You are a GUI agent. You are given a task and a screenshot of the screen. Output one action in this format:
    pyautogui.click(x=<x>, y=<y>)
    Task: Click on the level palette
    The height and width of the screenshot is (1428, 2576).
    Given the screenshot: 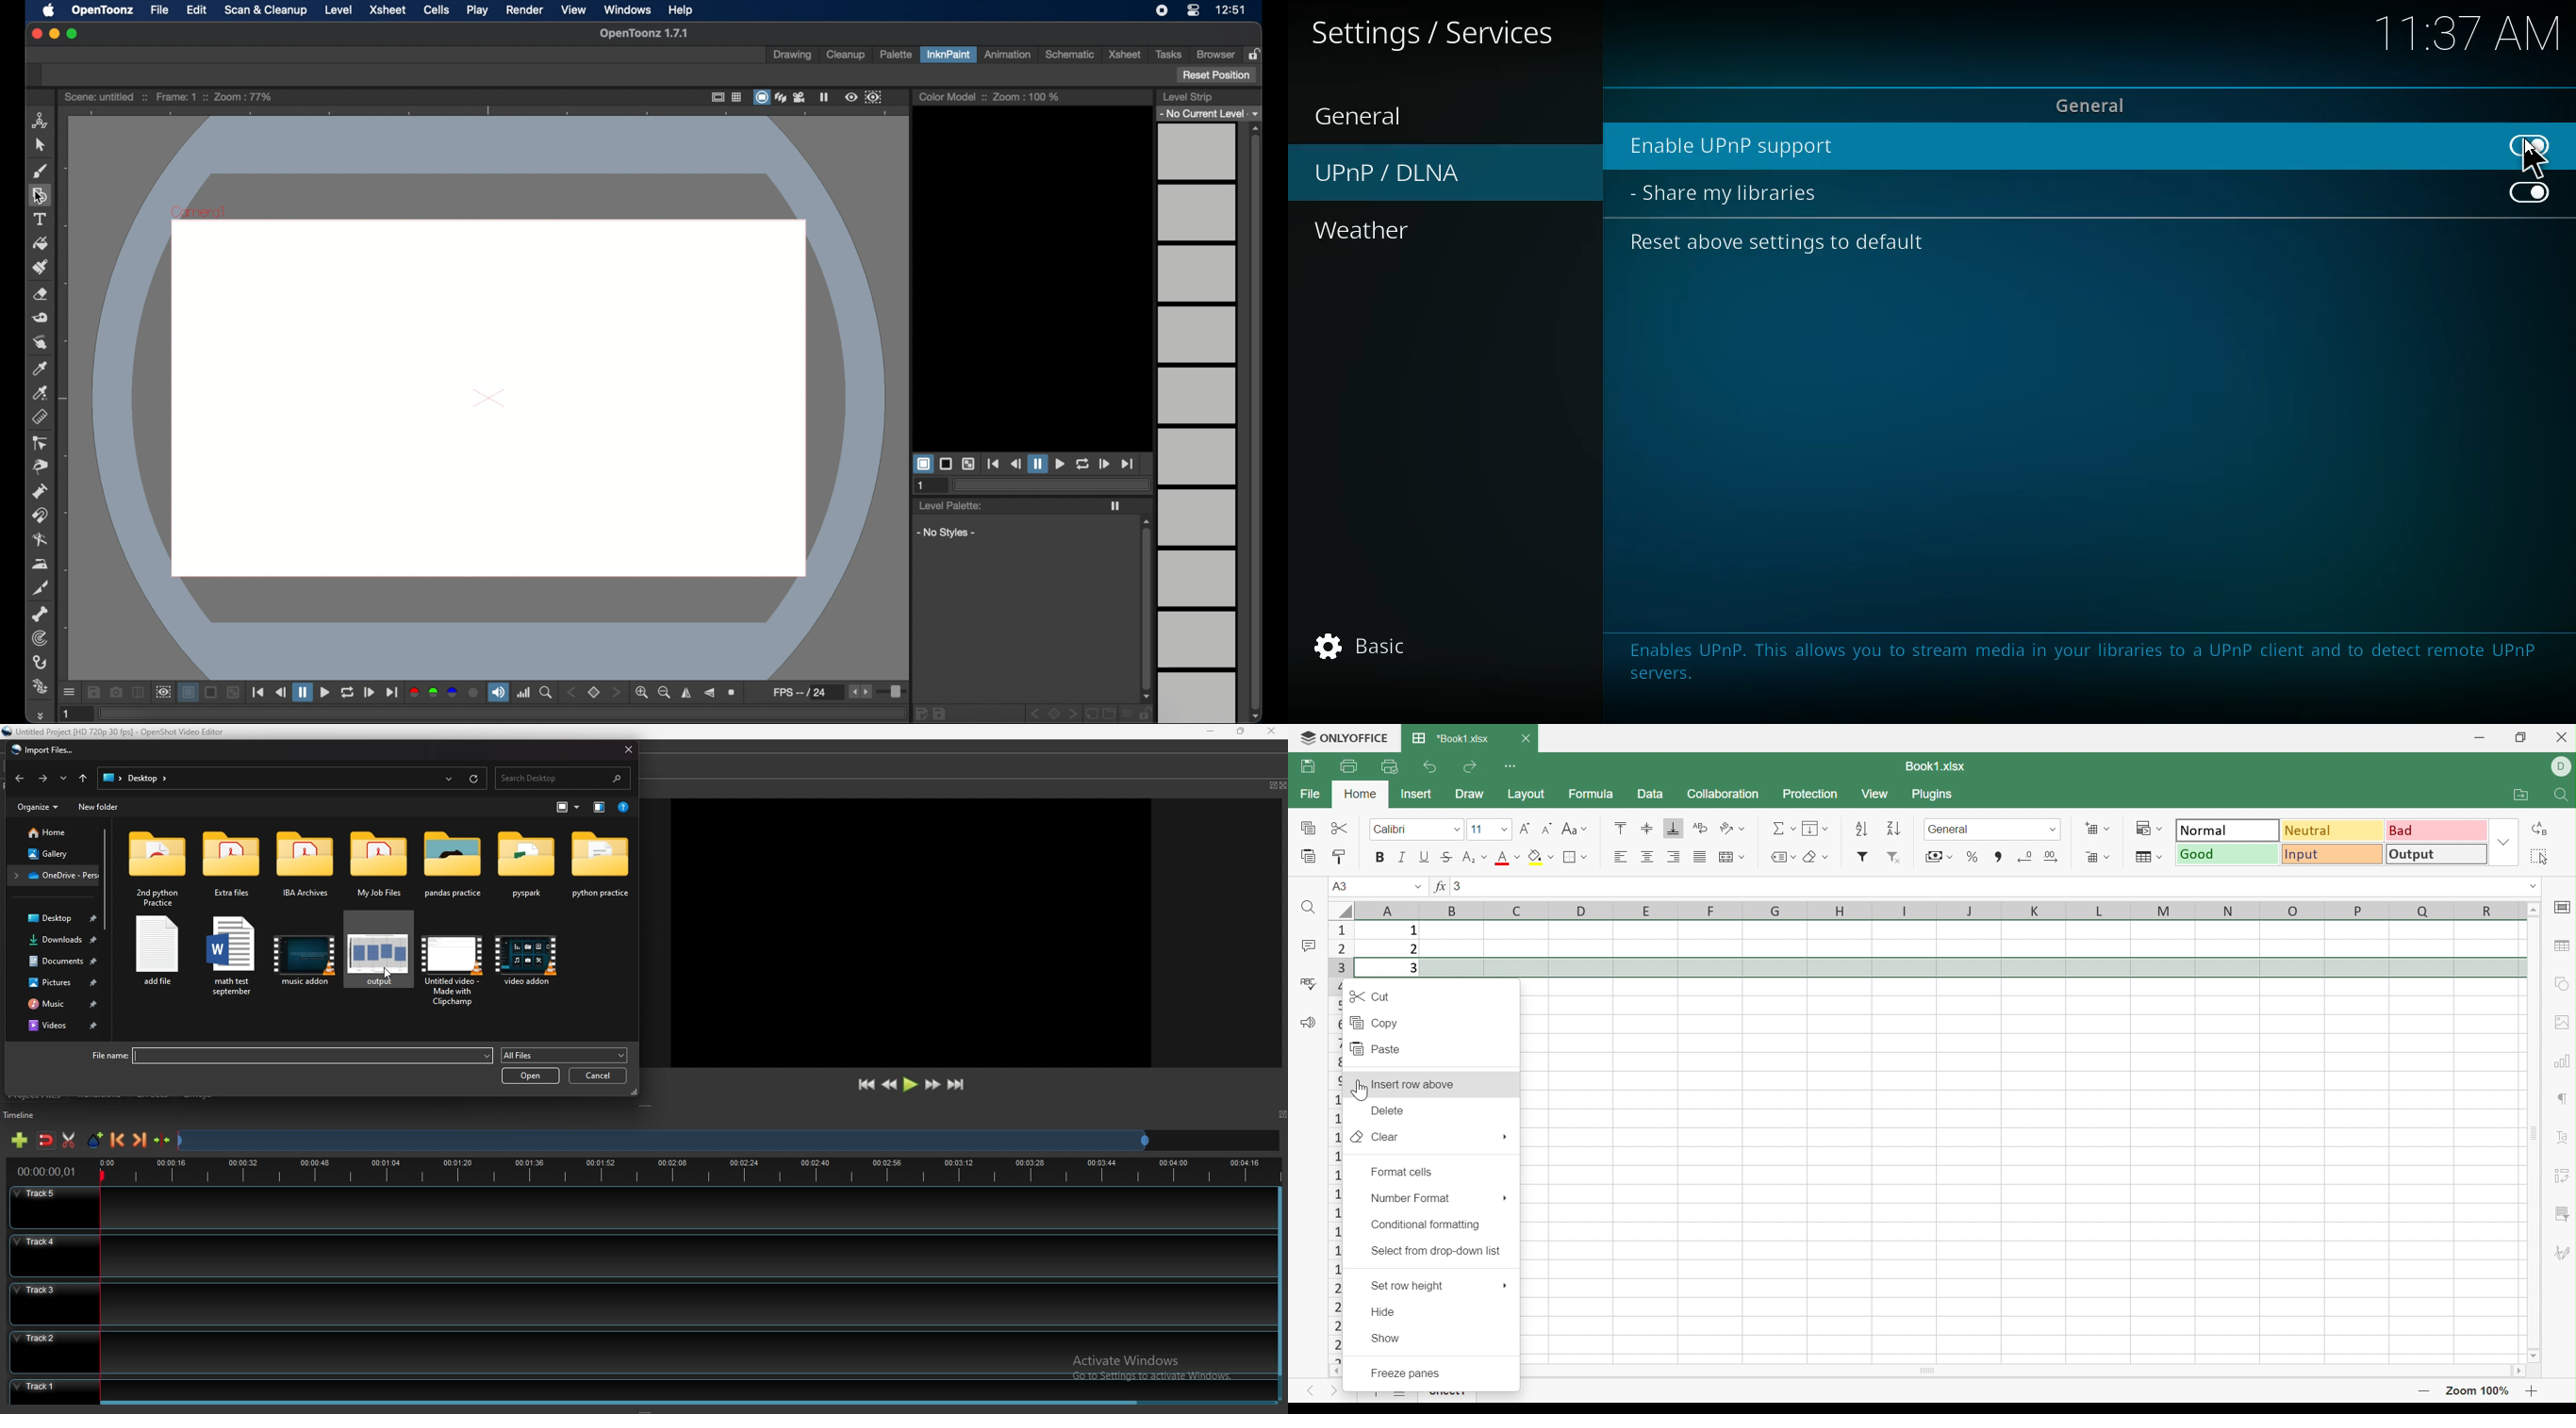 What is the action you would take?
    pyautogui.click(x=950, y=505)
    